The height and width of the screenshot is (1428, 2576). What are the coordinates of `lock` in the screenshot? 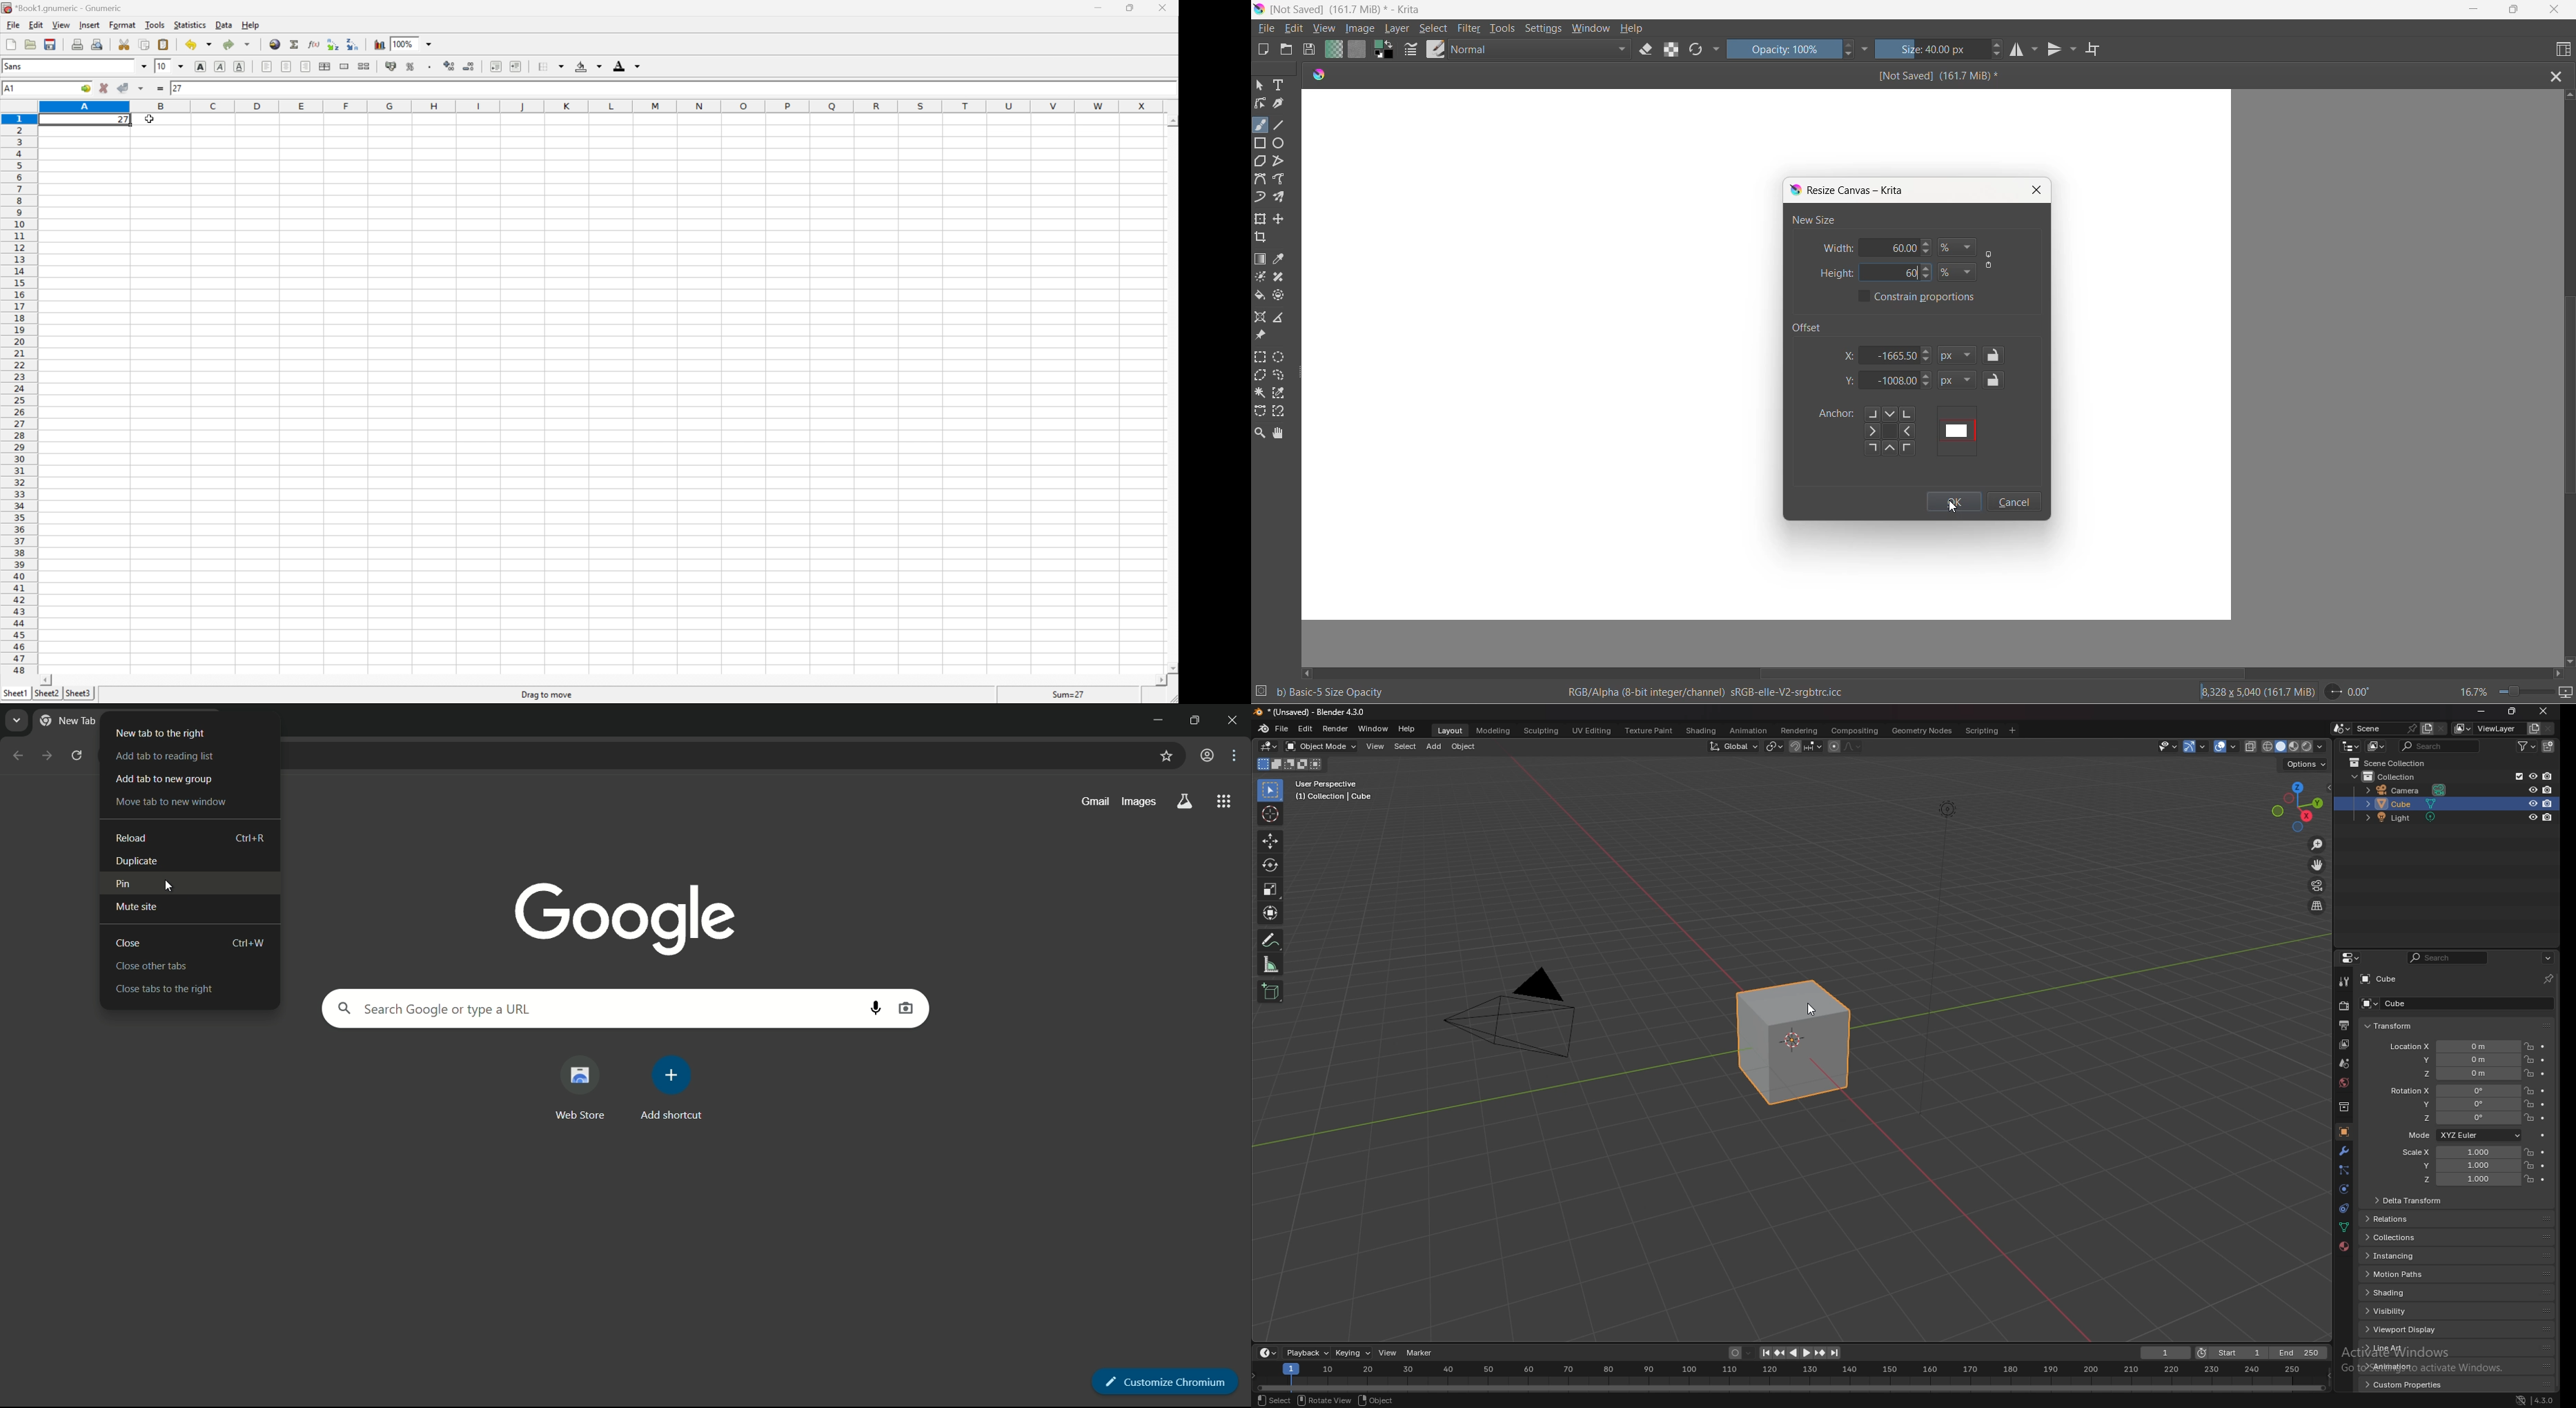 It's located at (2529, 1091).